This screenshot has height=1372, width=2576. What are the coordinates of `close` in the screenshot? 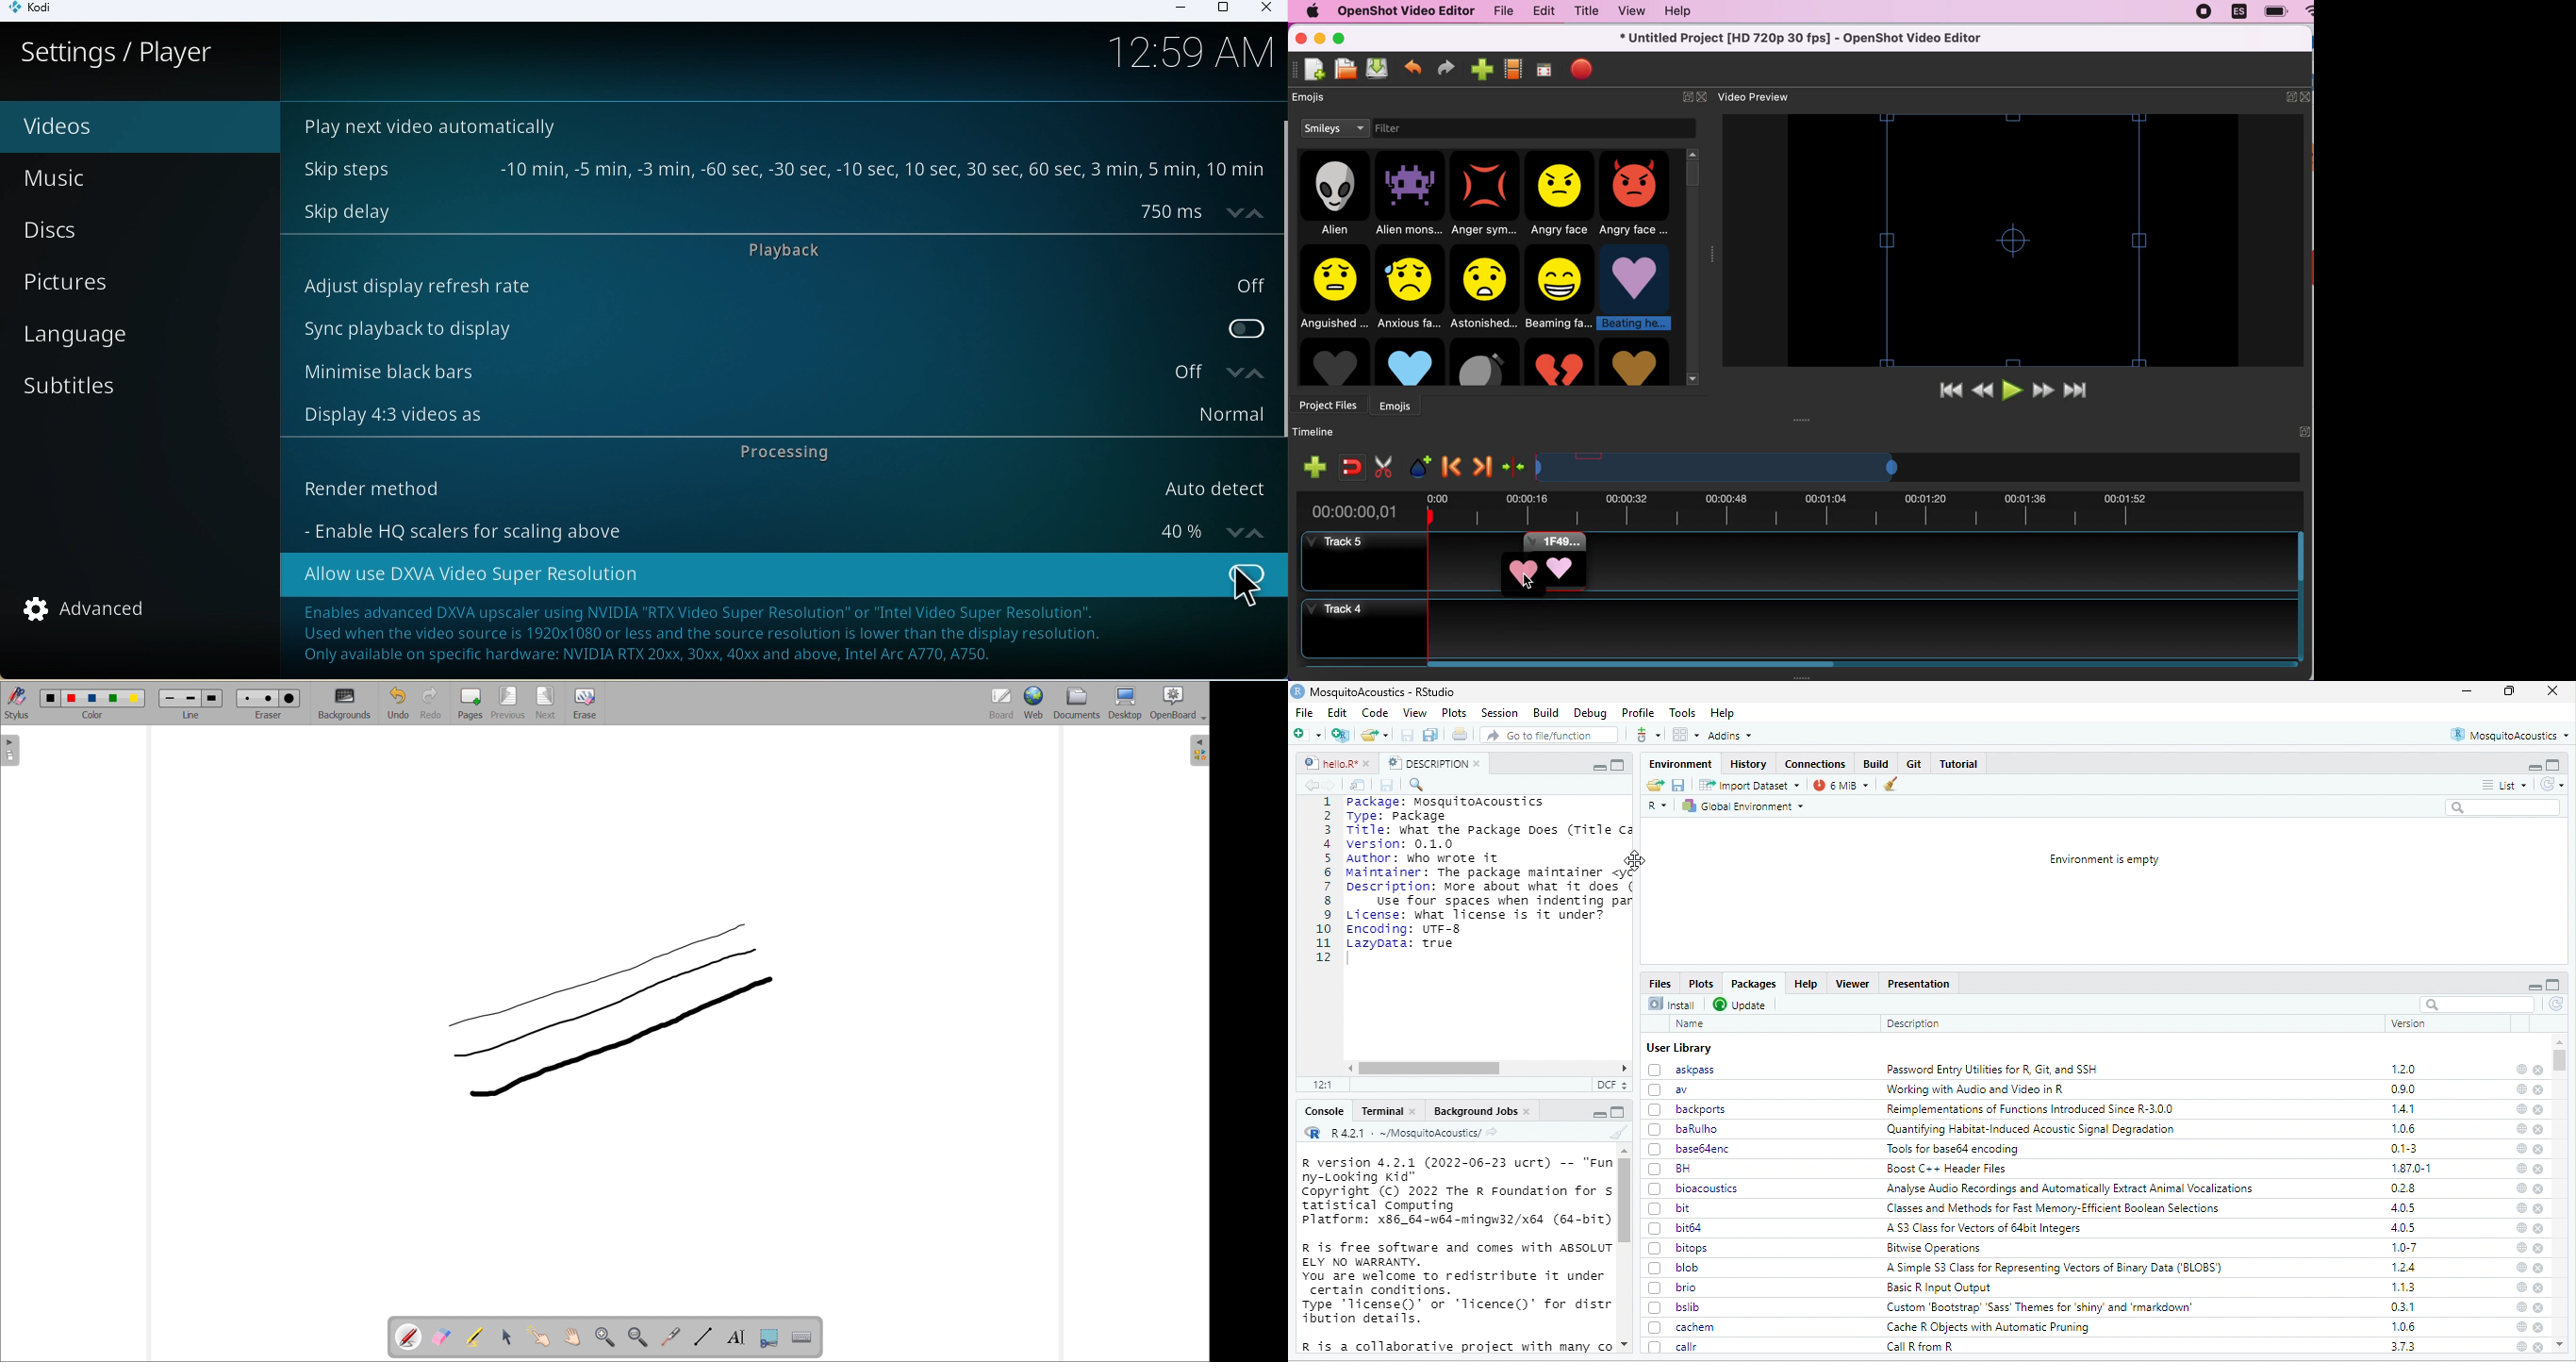 It's located at (2537, 1170).